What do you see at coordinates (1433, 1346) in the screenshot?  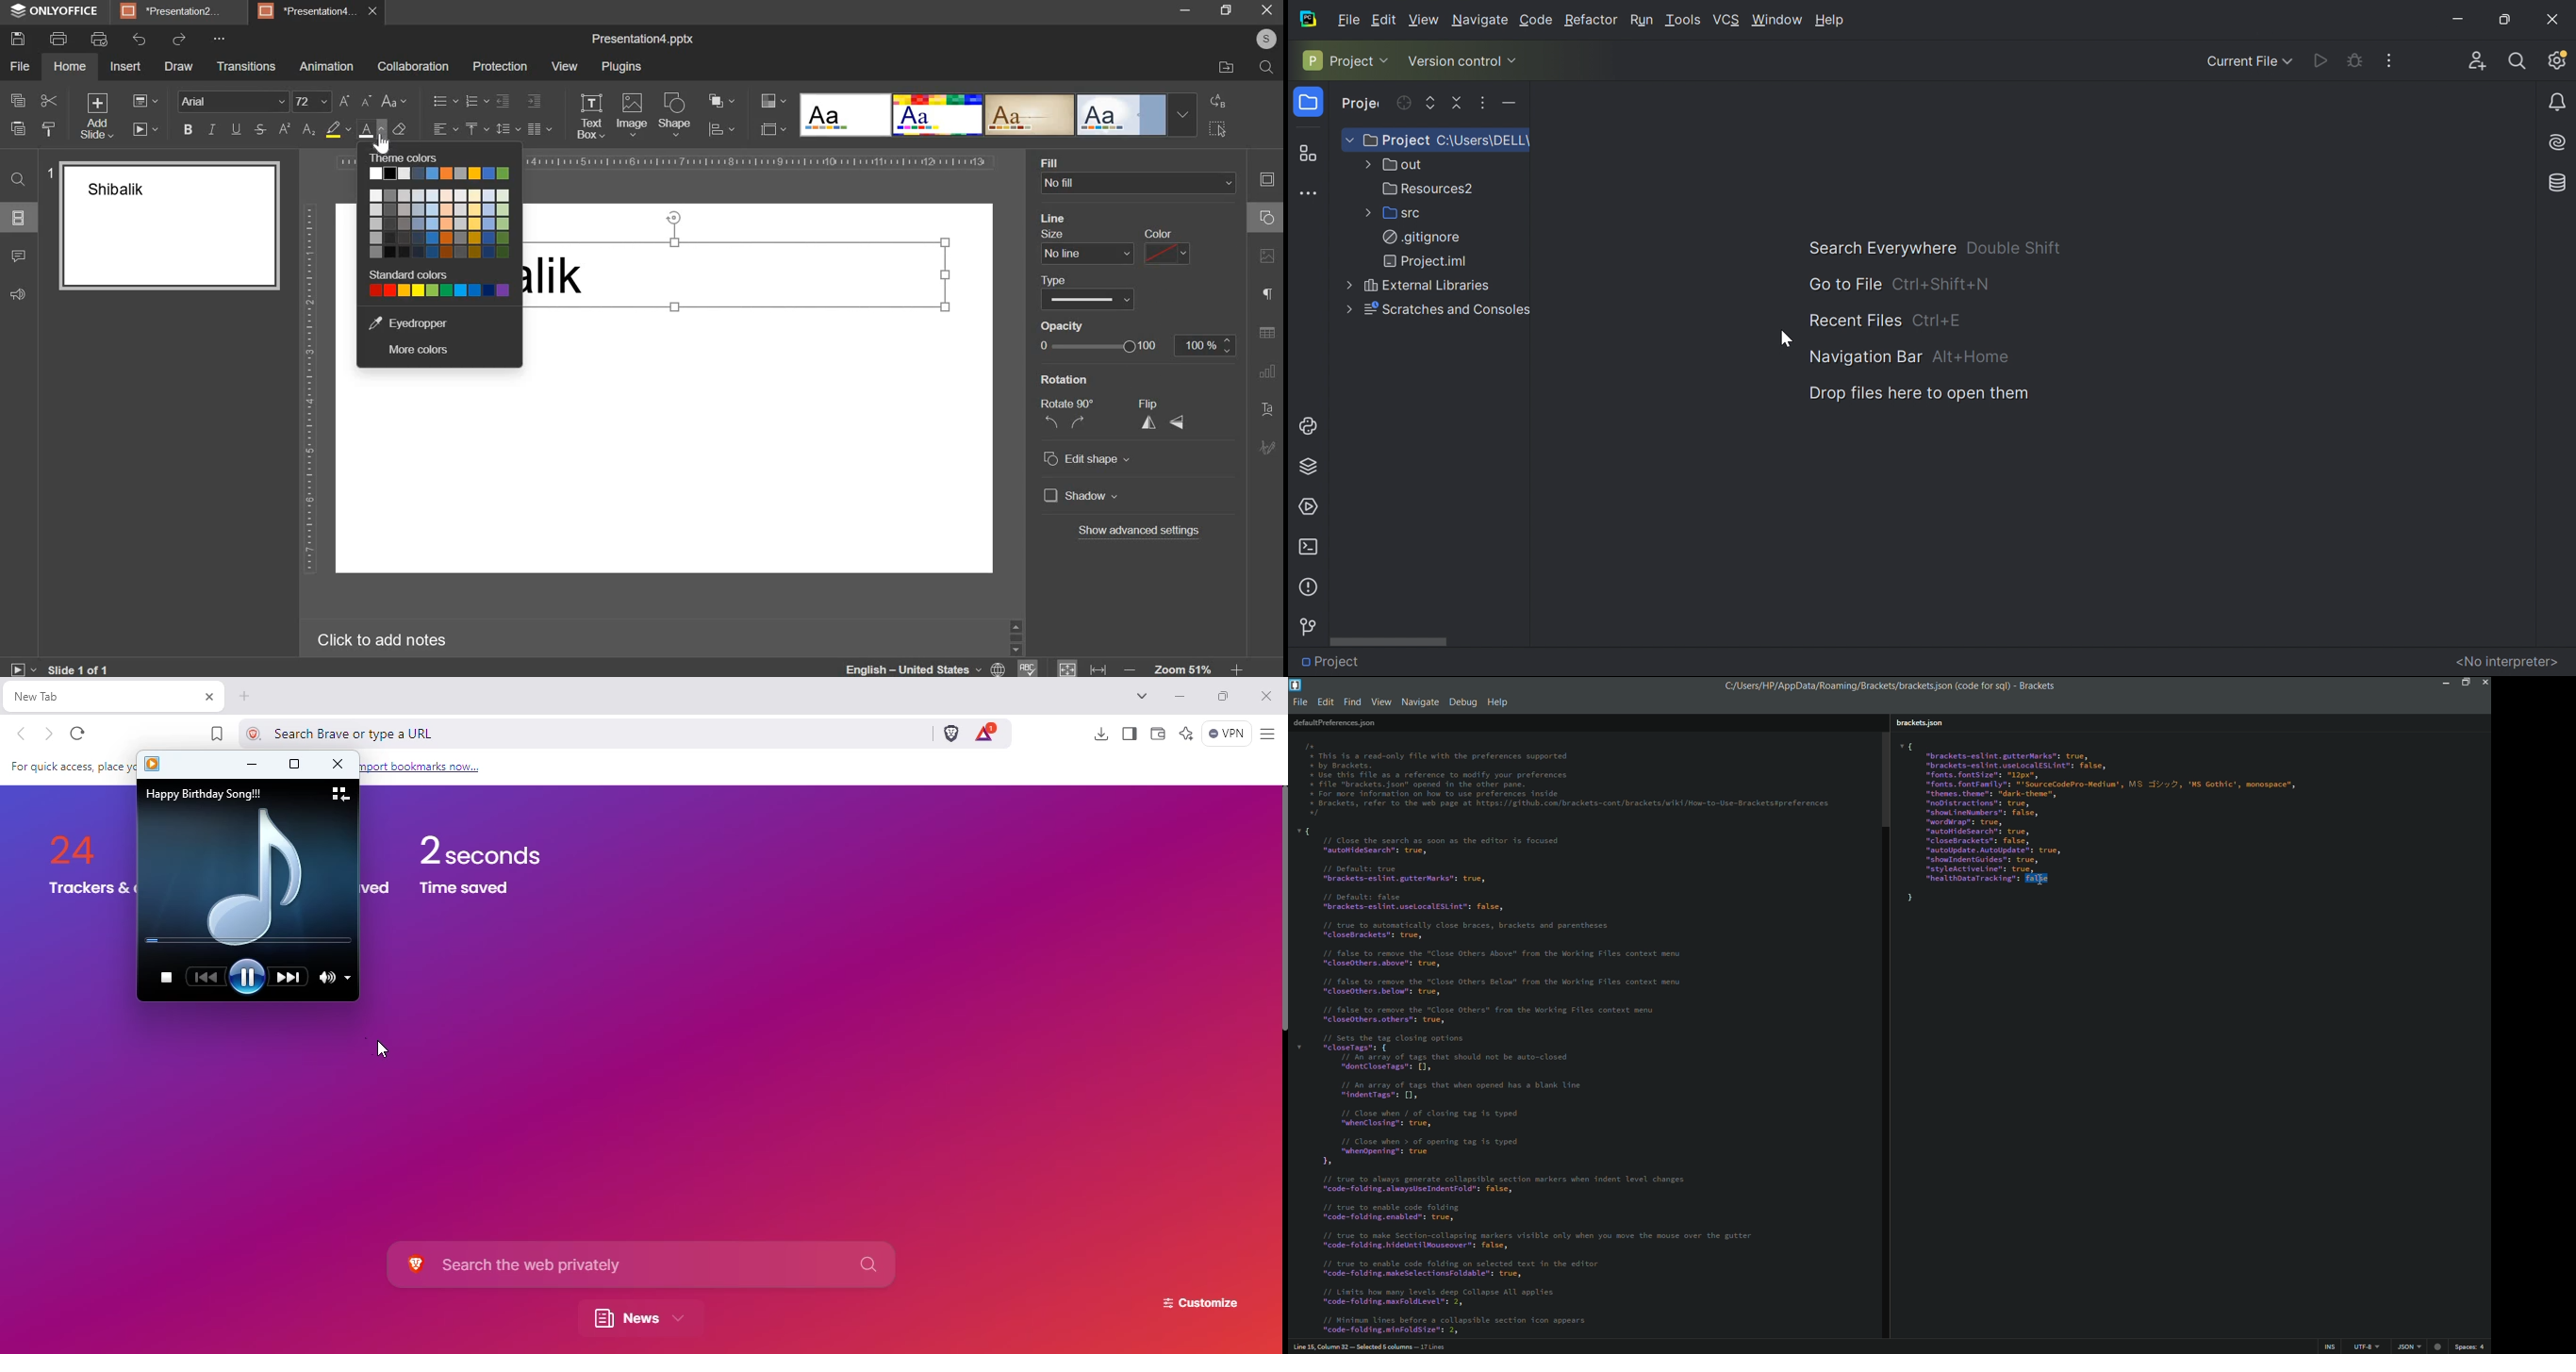 I see `Number of lines` at bounding box center [1433, 1346].